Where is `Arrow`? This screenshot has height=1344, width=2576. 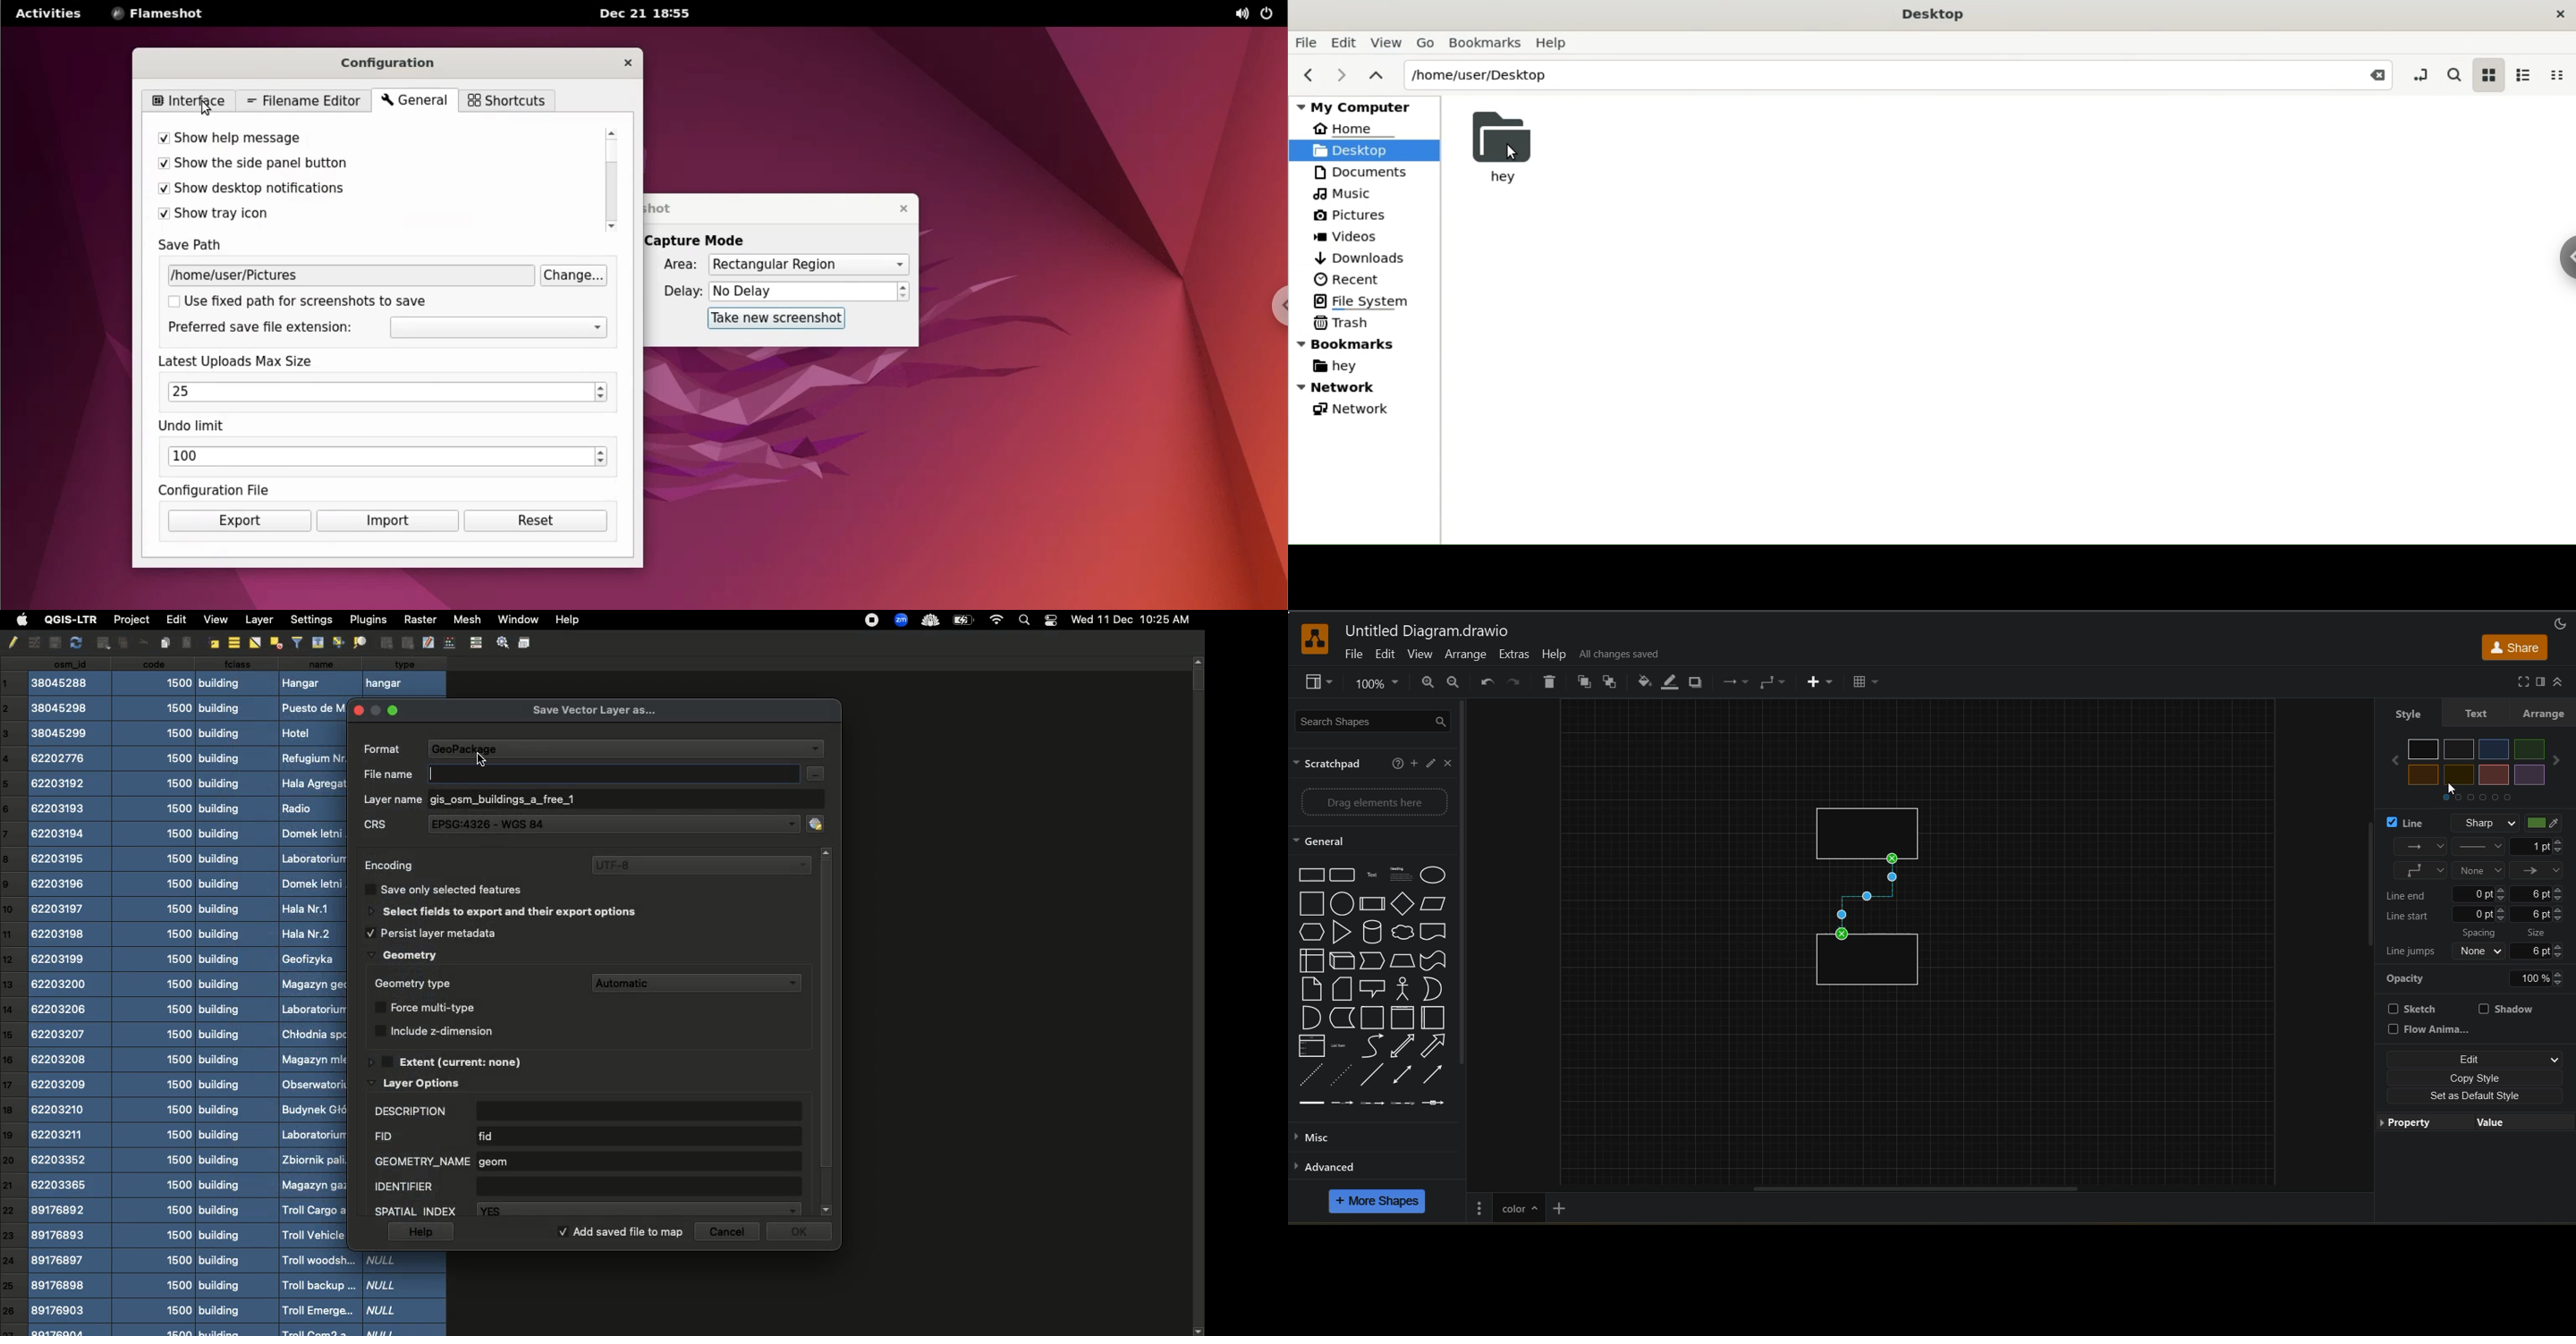 Arrow is located at coordinates (1438, 1075).